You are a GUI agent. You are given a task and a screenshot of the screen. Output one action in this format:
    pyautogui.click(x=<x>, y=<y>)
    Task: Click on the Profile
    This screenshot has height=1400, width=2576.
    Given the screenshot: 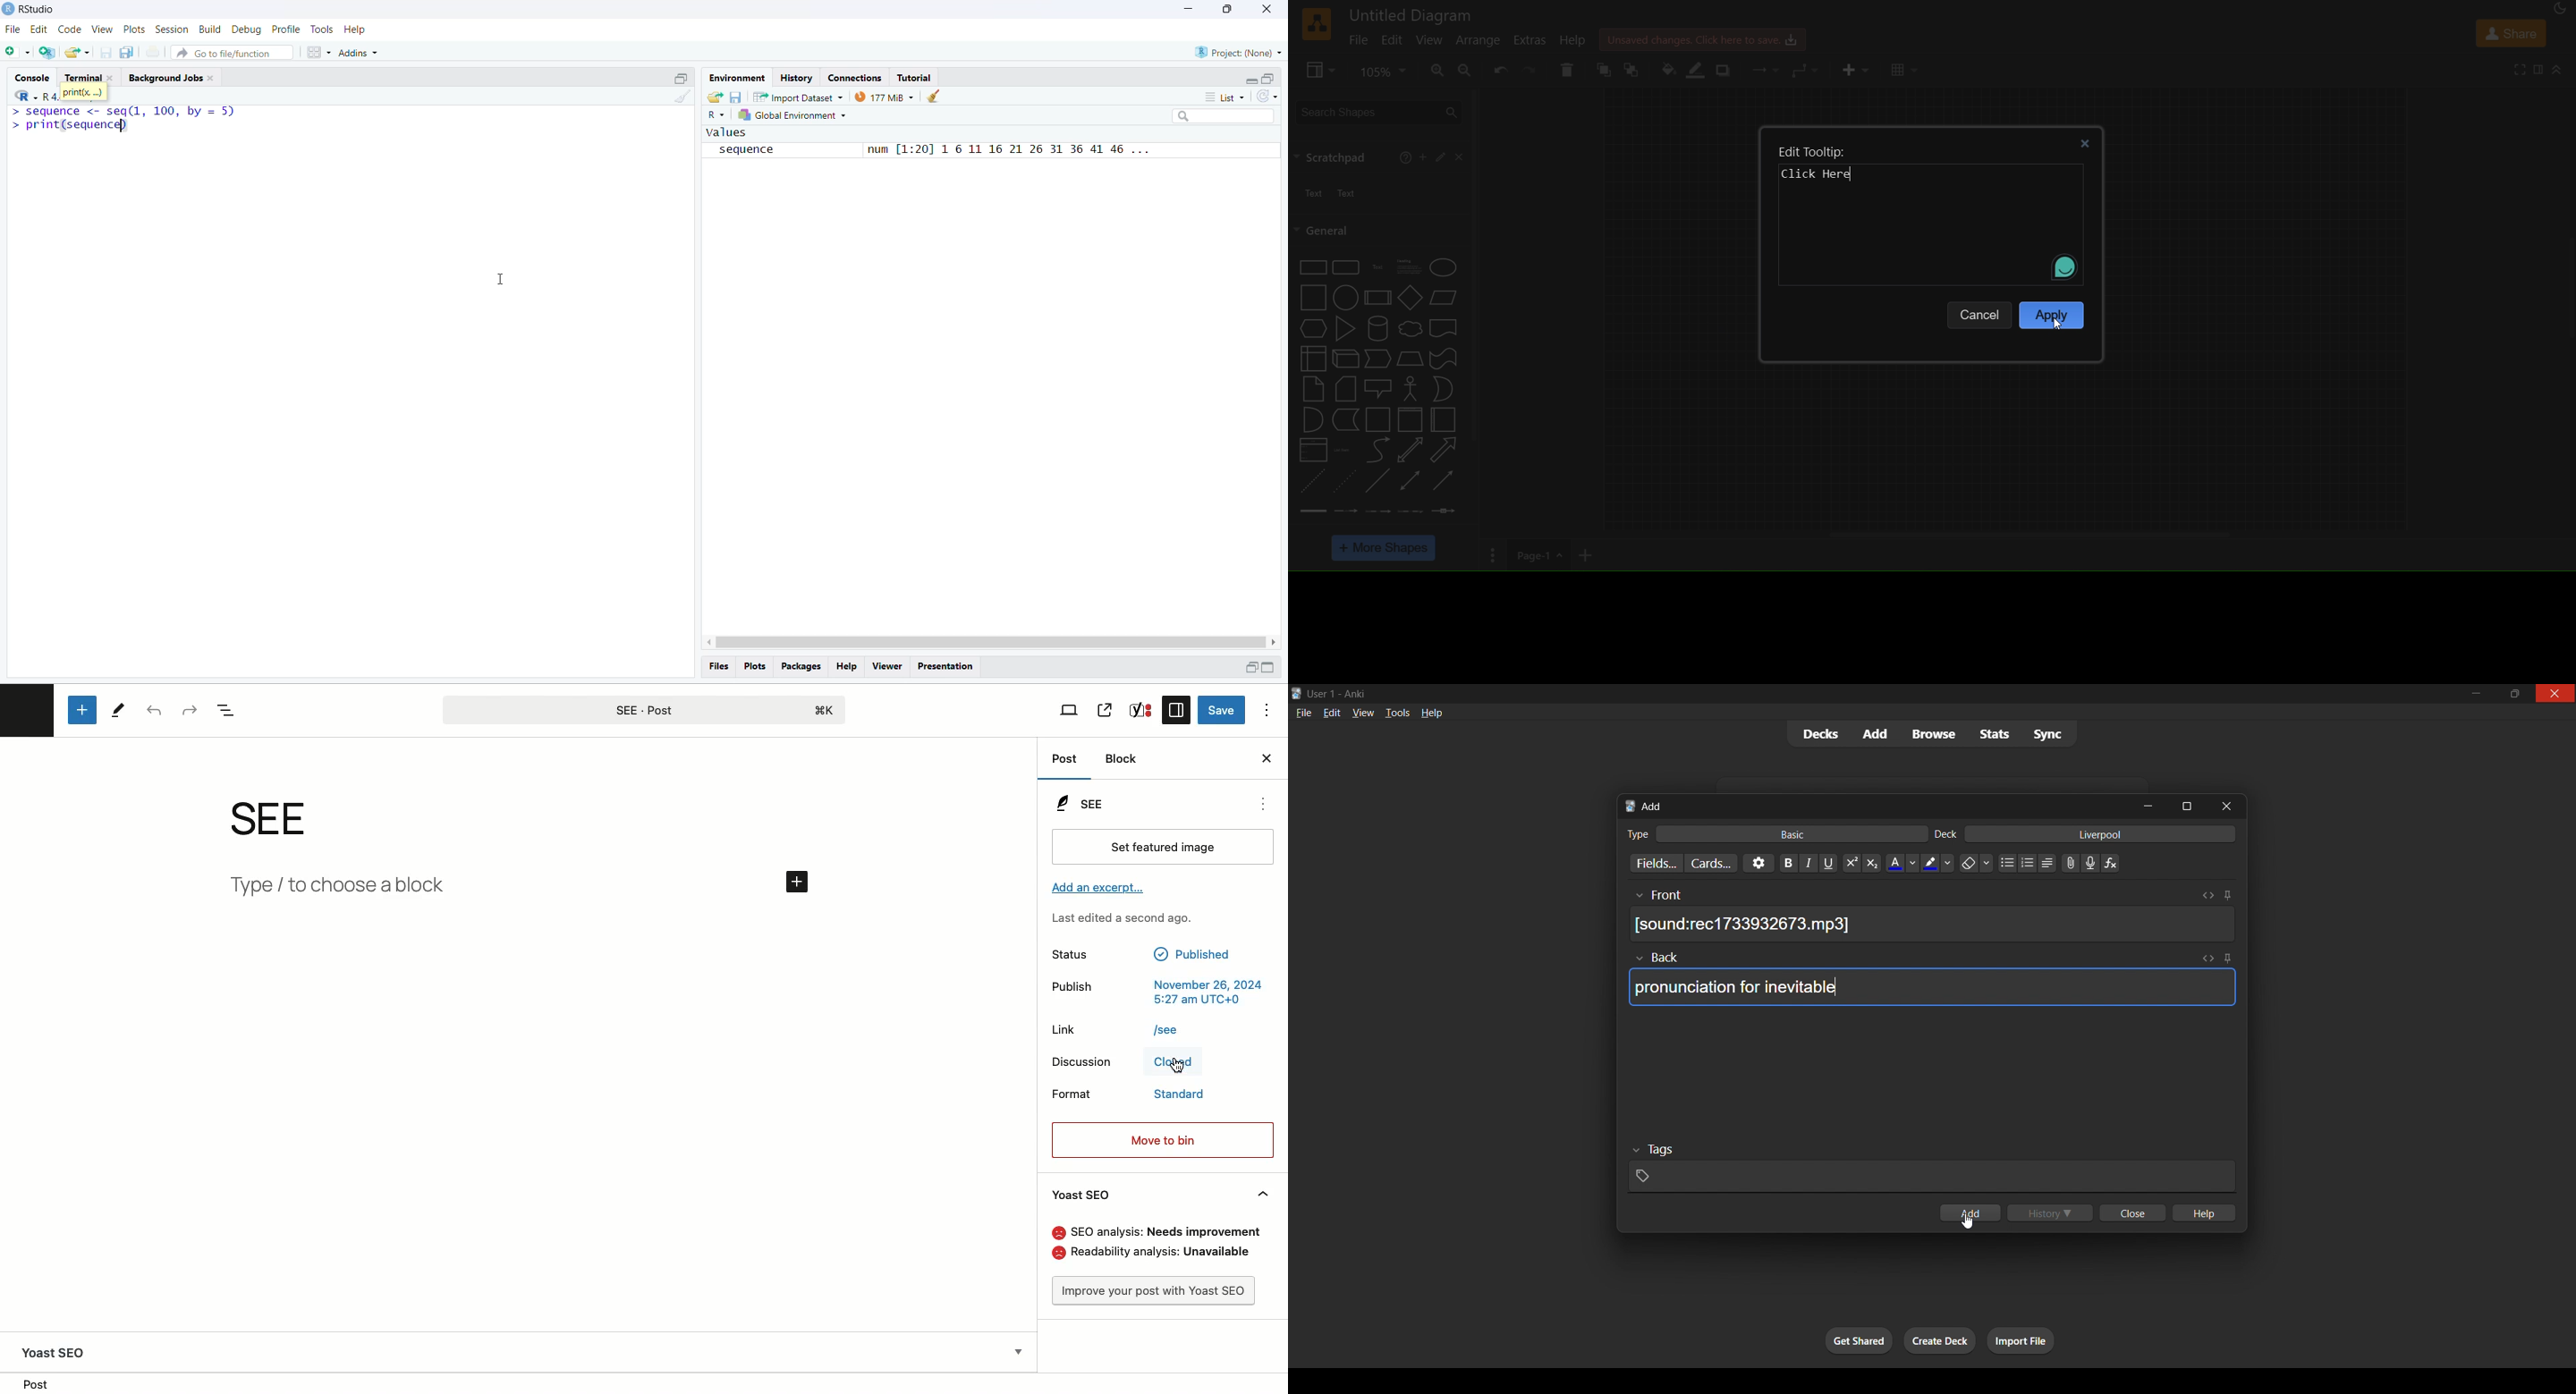 What is the action you would take?
    pyautogui.click(x=285, y=29)
    